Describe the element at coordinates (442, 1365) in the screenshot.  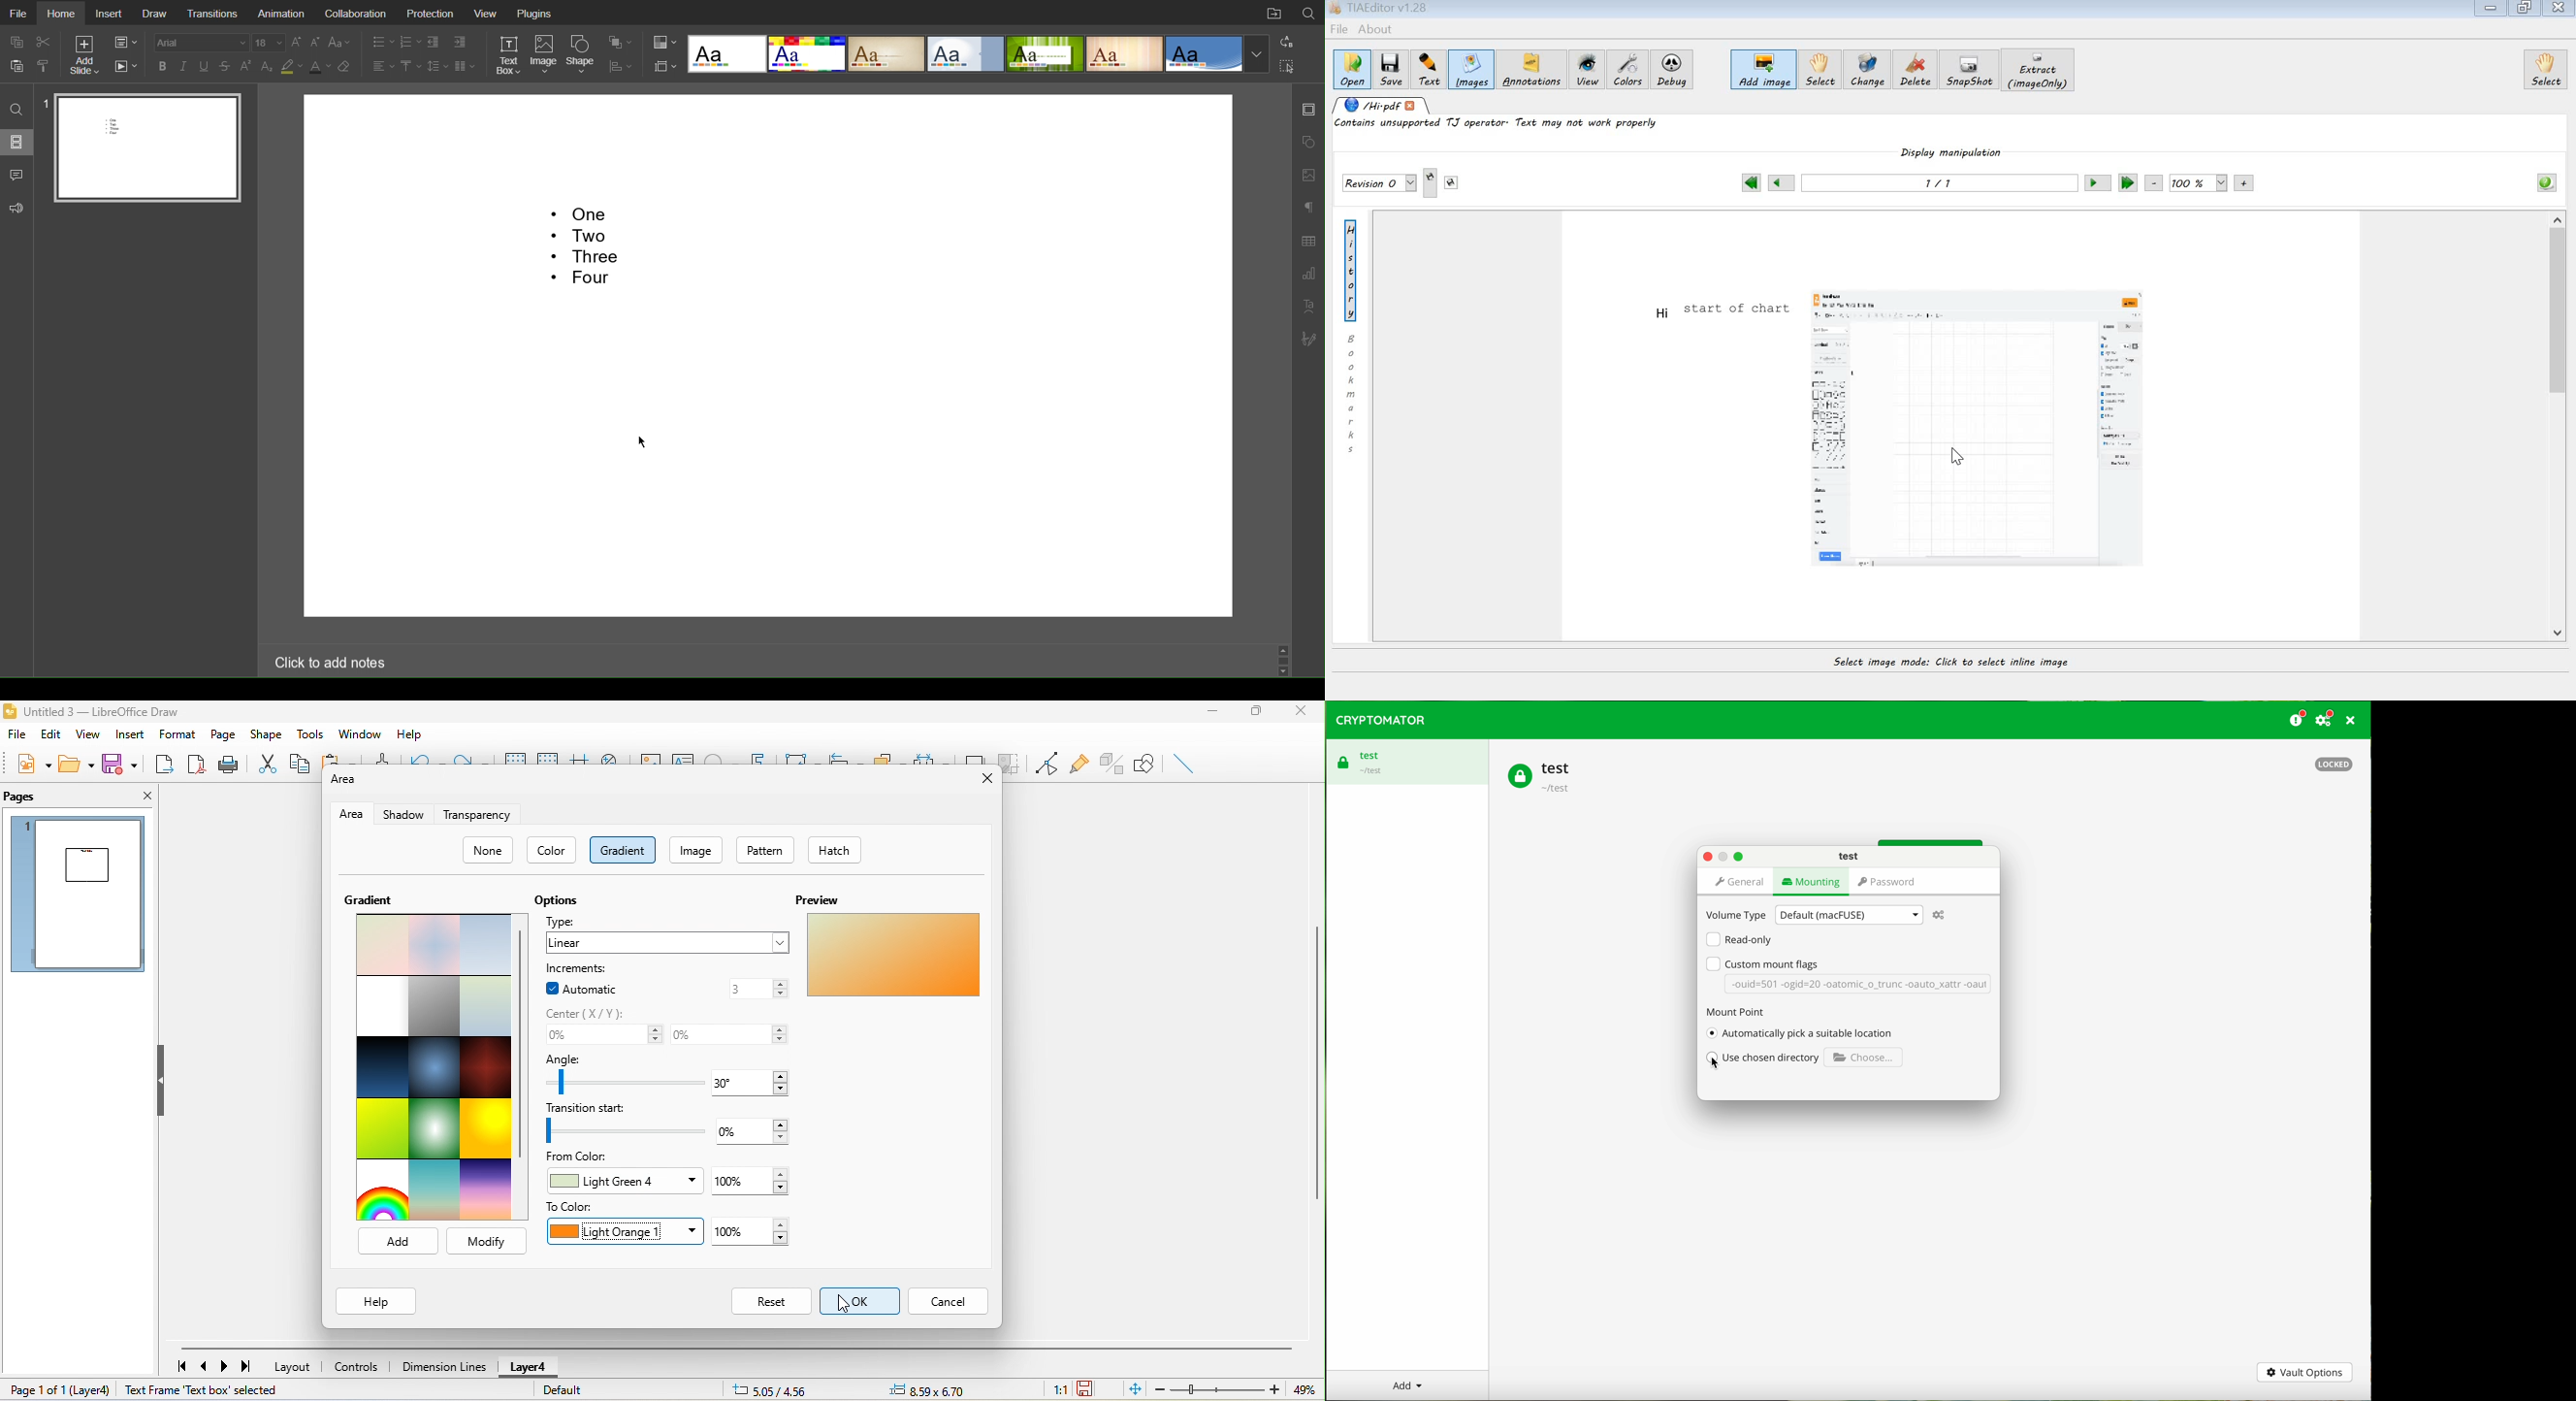
I see `dimension line` at that location.